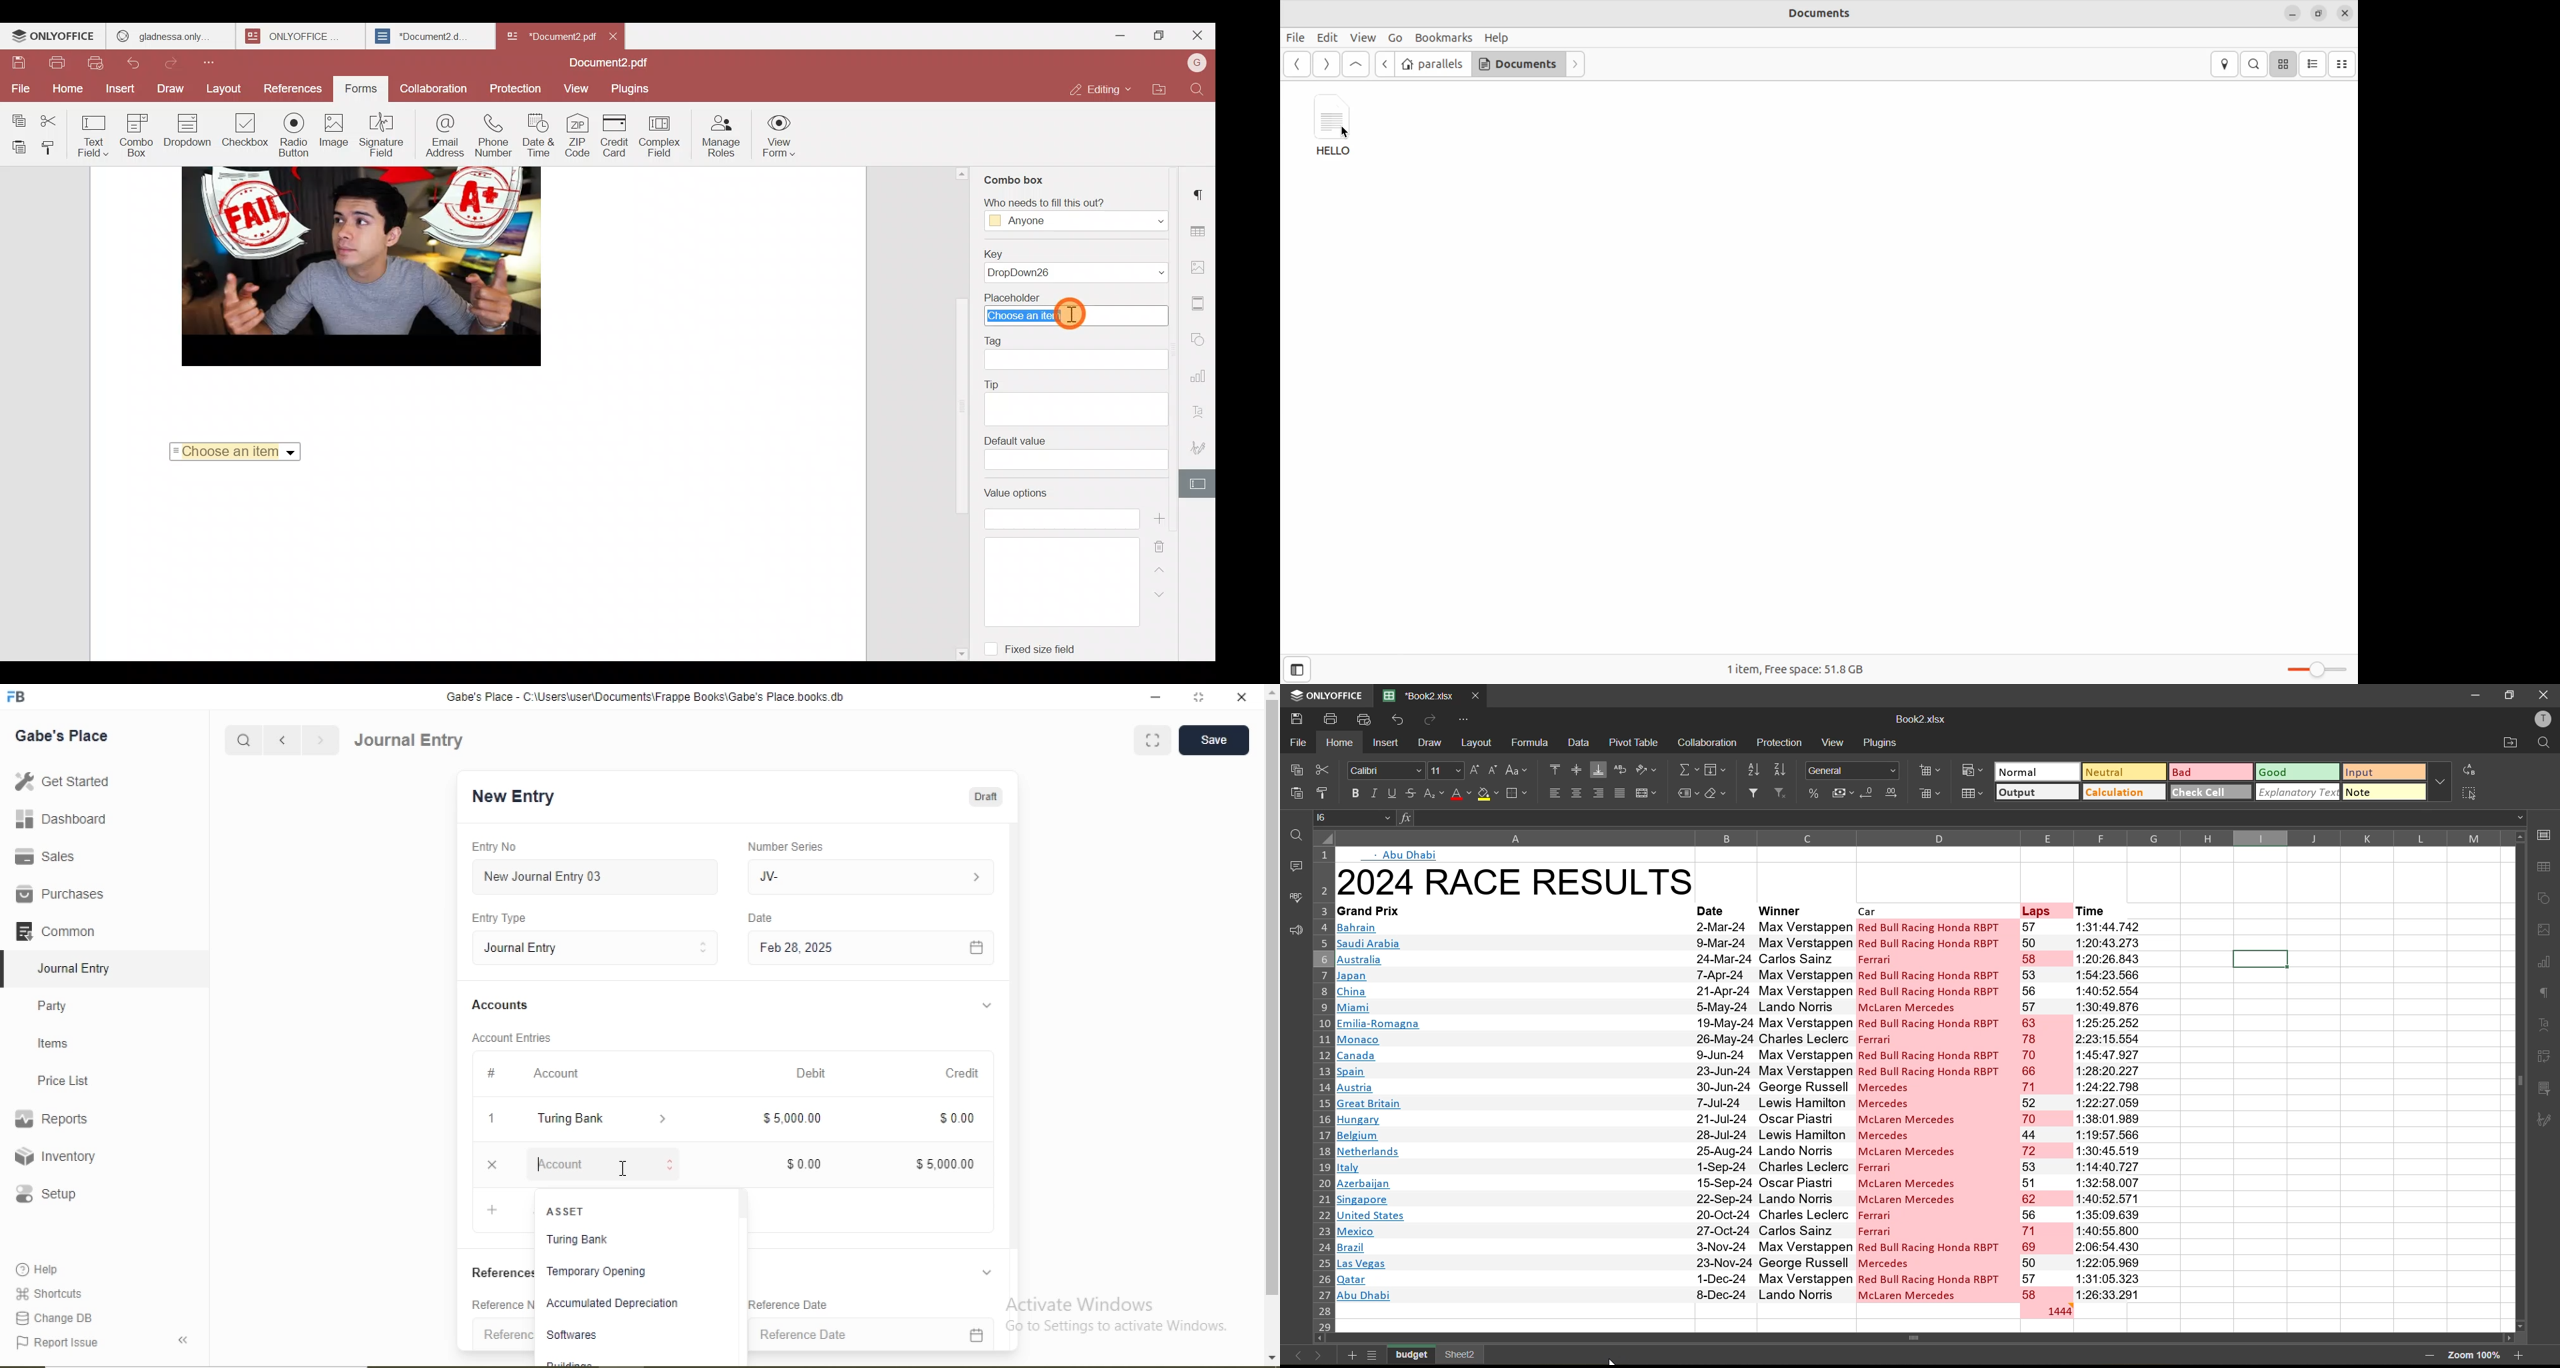  What do you see at coordinates (2516, 1033) in the screenshot?
I see `scroll bar` at bounding box center [2516, 1033].